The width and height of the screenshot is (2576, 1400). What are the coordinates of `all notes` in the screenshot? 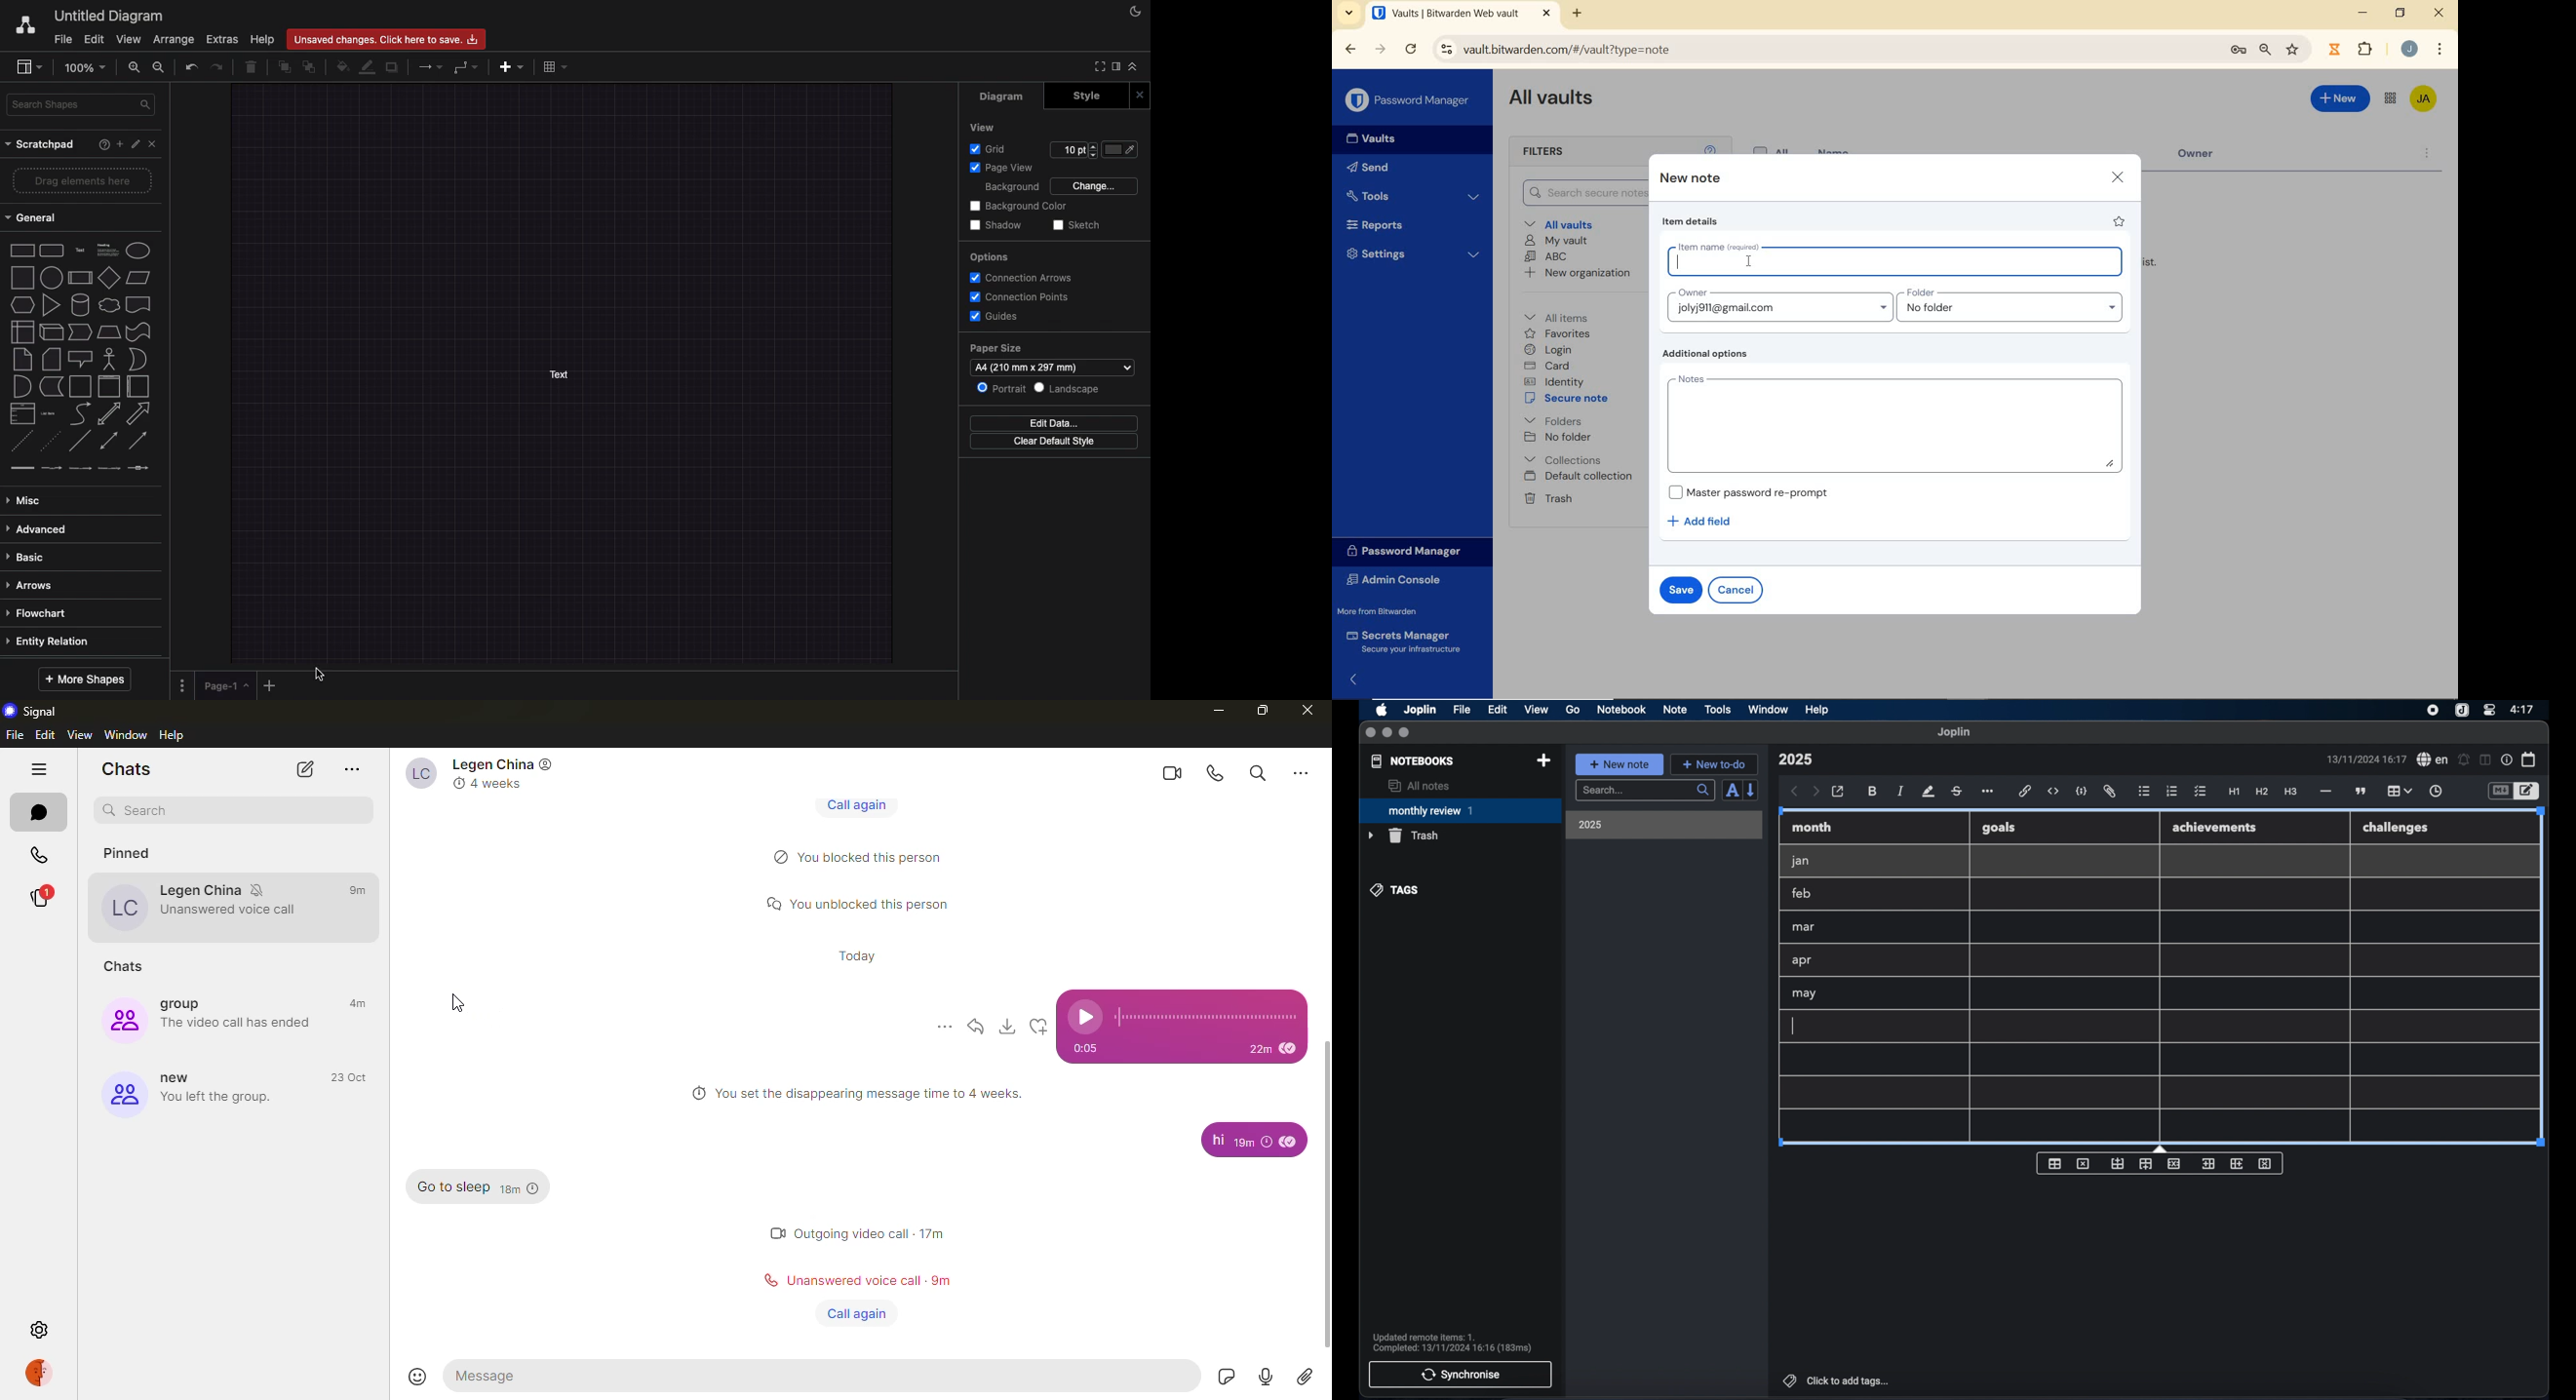 It's located at (1419, 786).